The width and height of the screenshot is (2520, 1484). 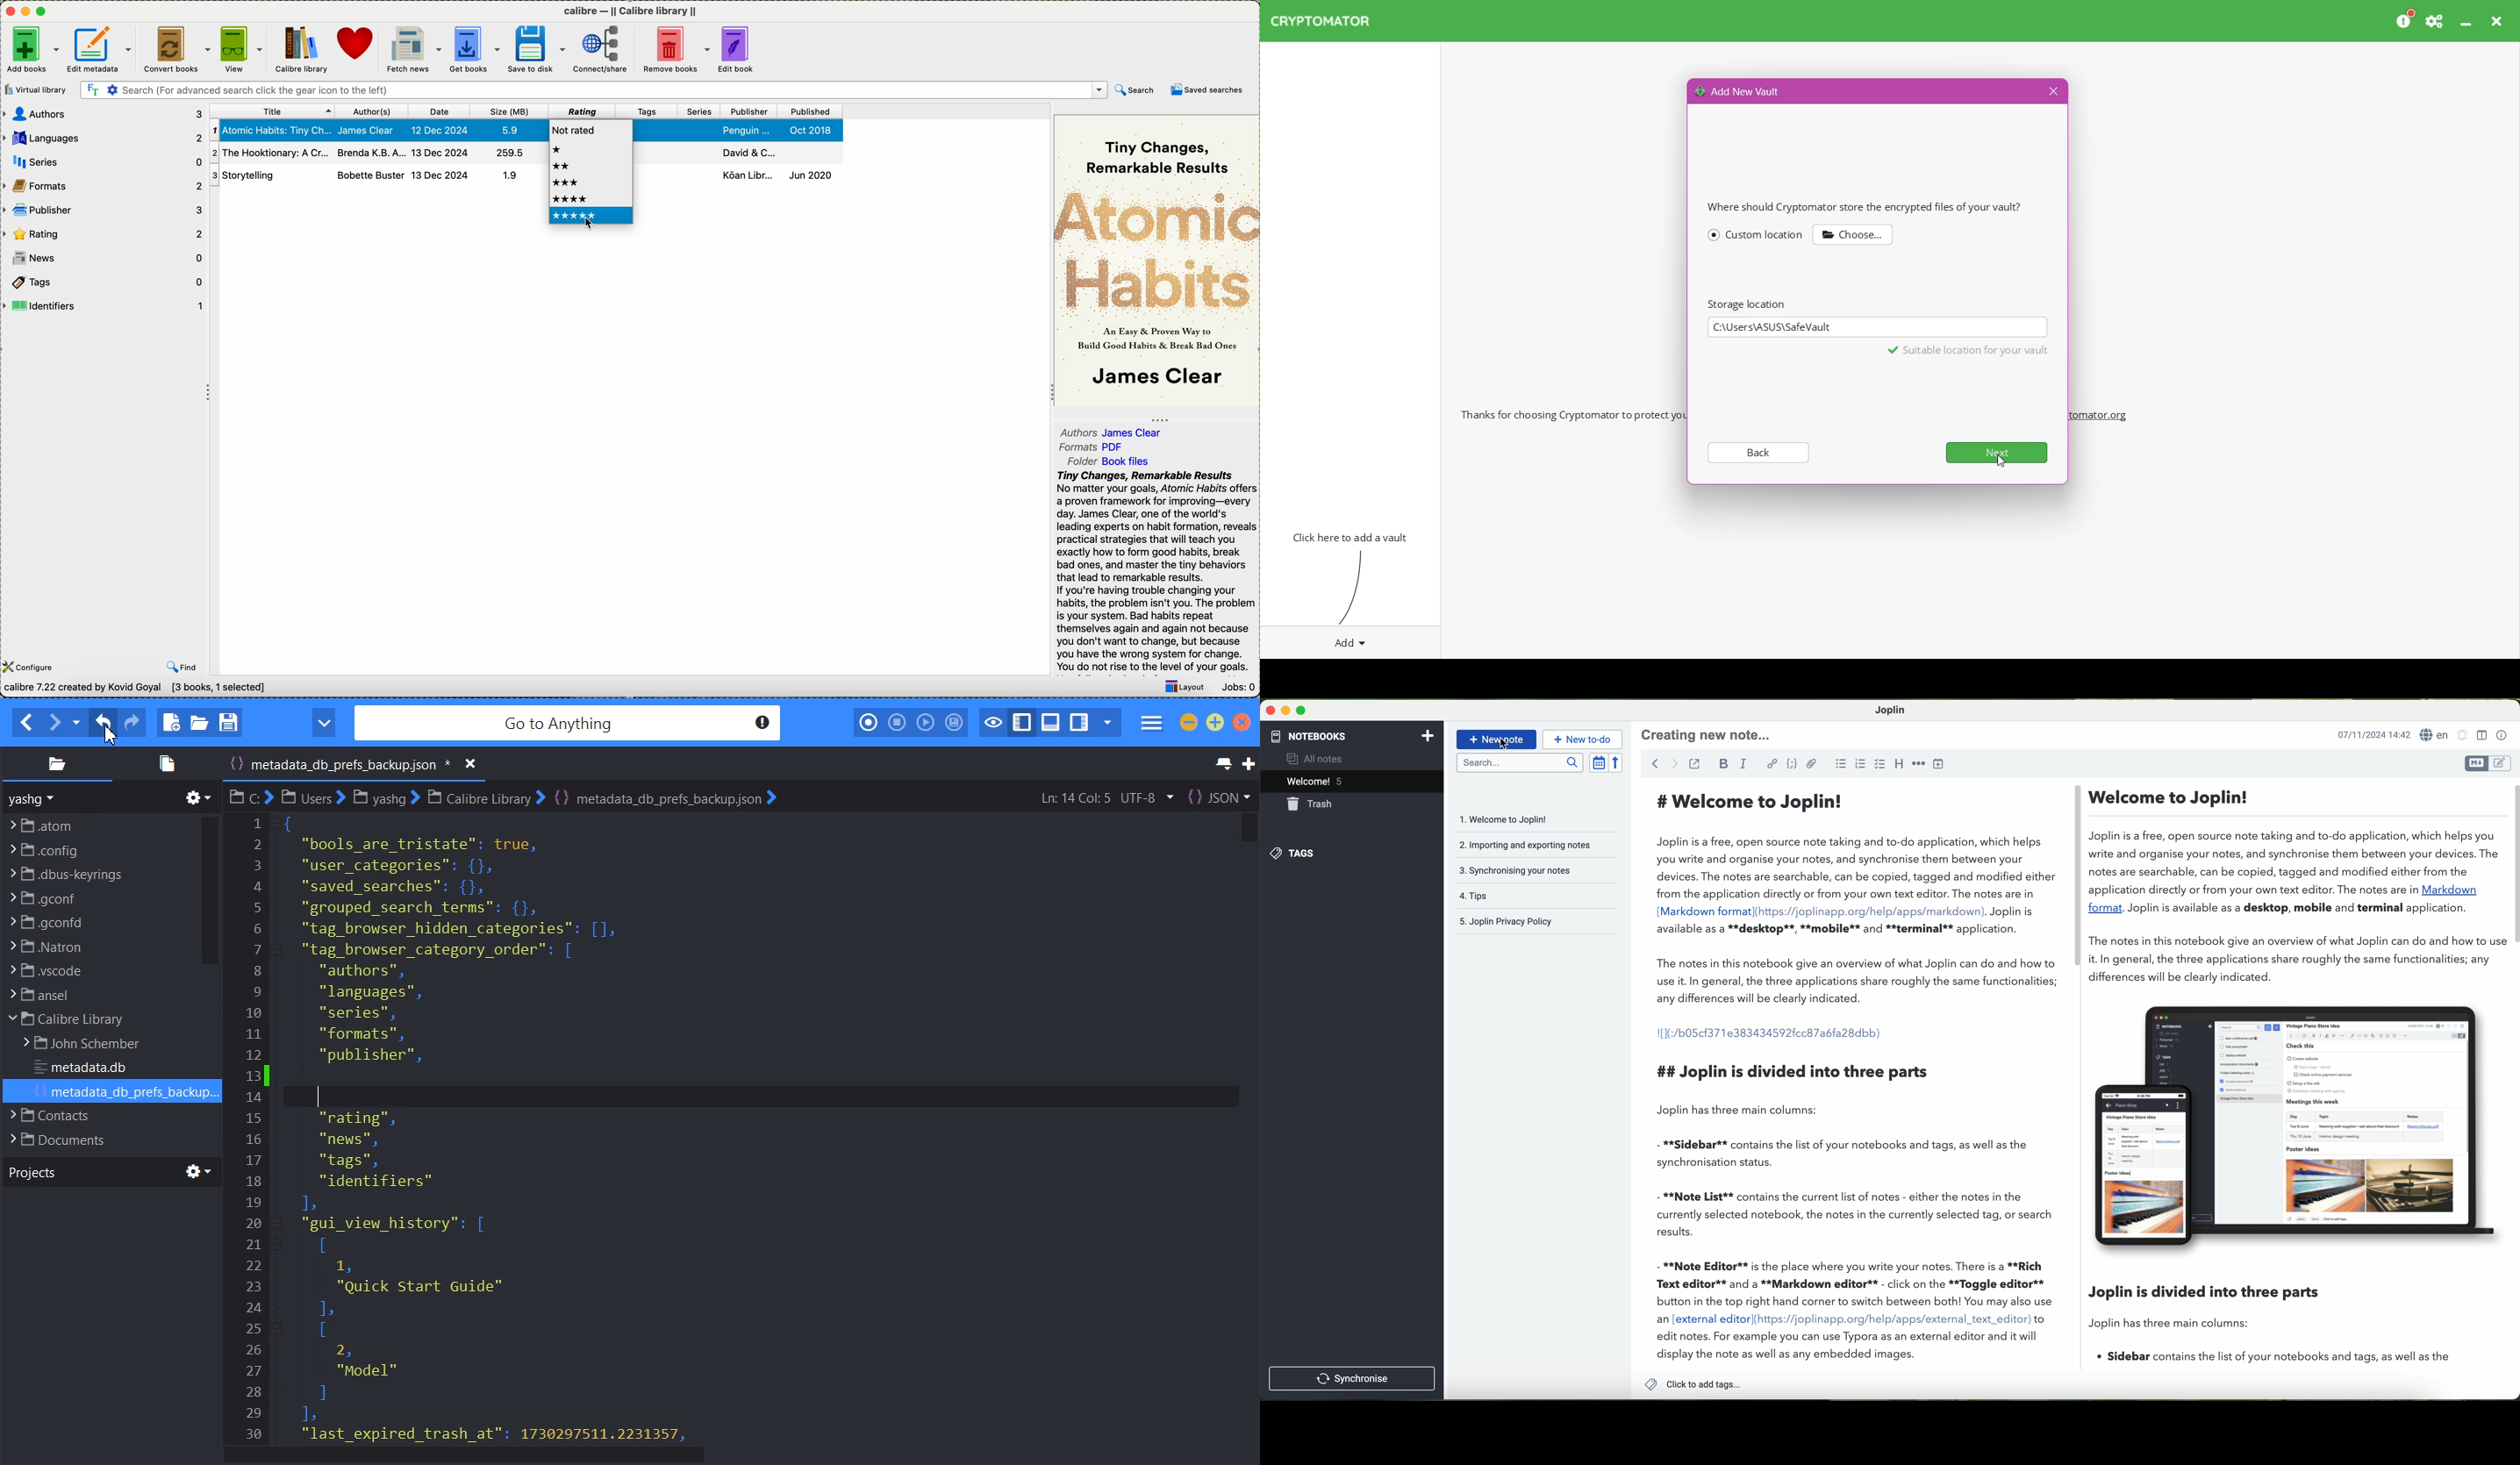 What do you see at coordinates (475, 49) in the screenshot?
I see `get books` at bounding box center [475, 49].